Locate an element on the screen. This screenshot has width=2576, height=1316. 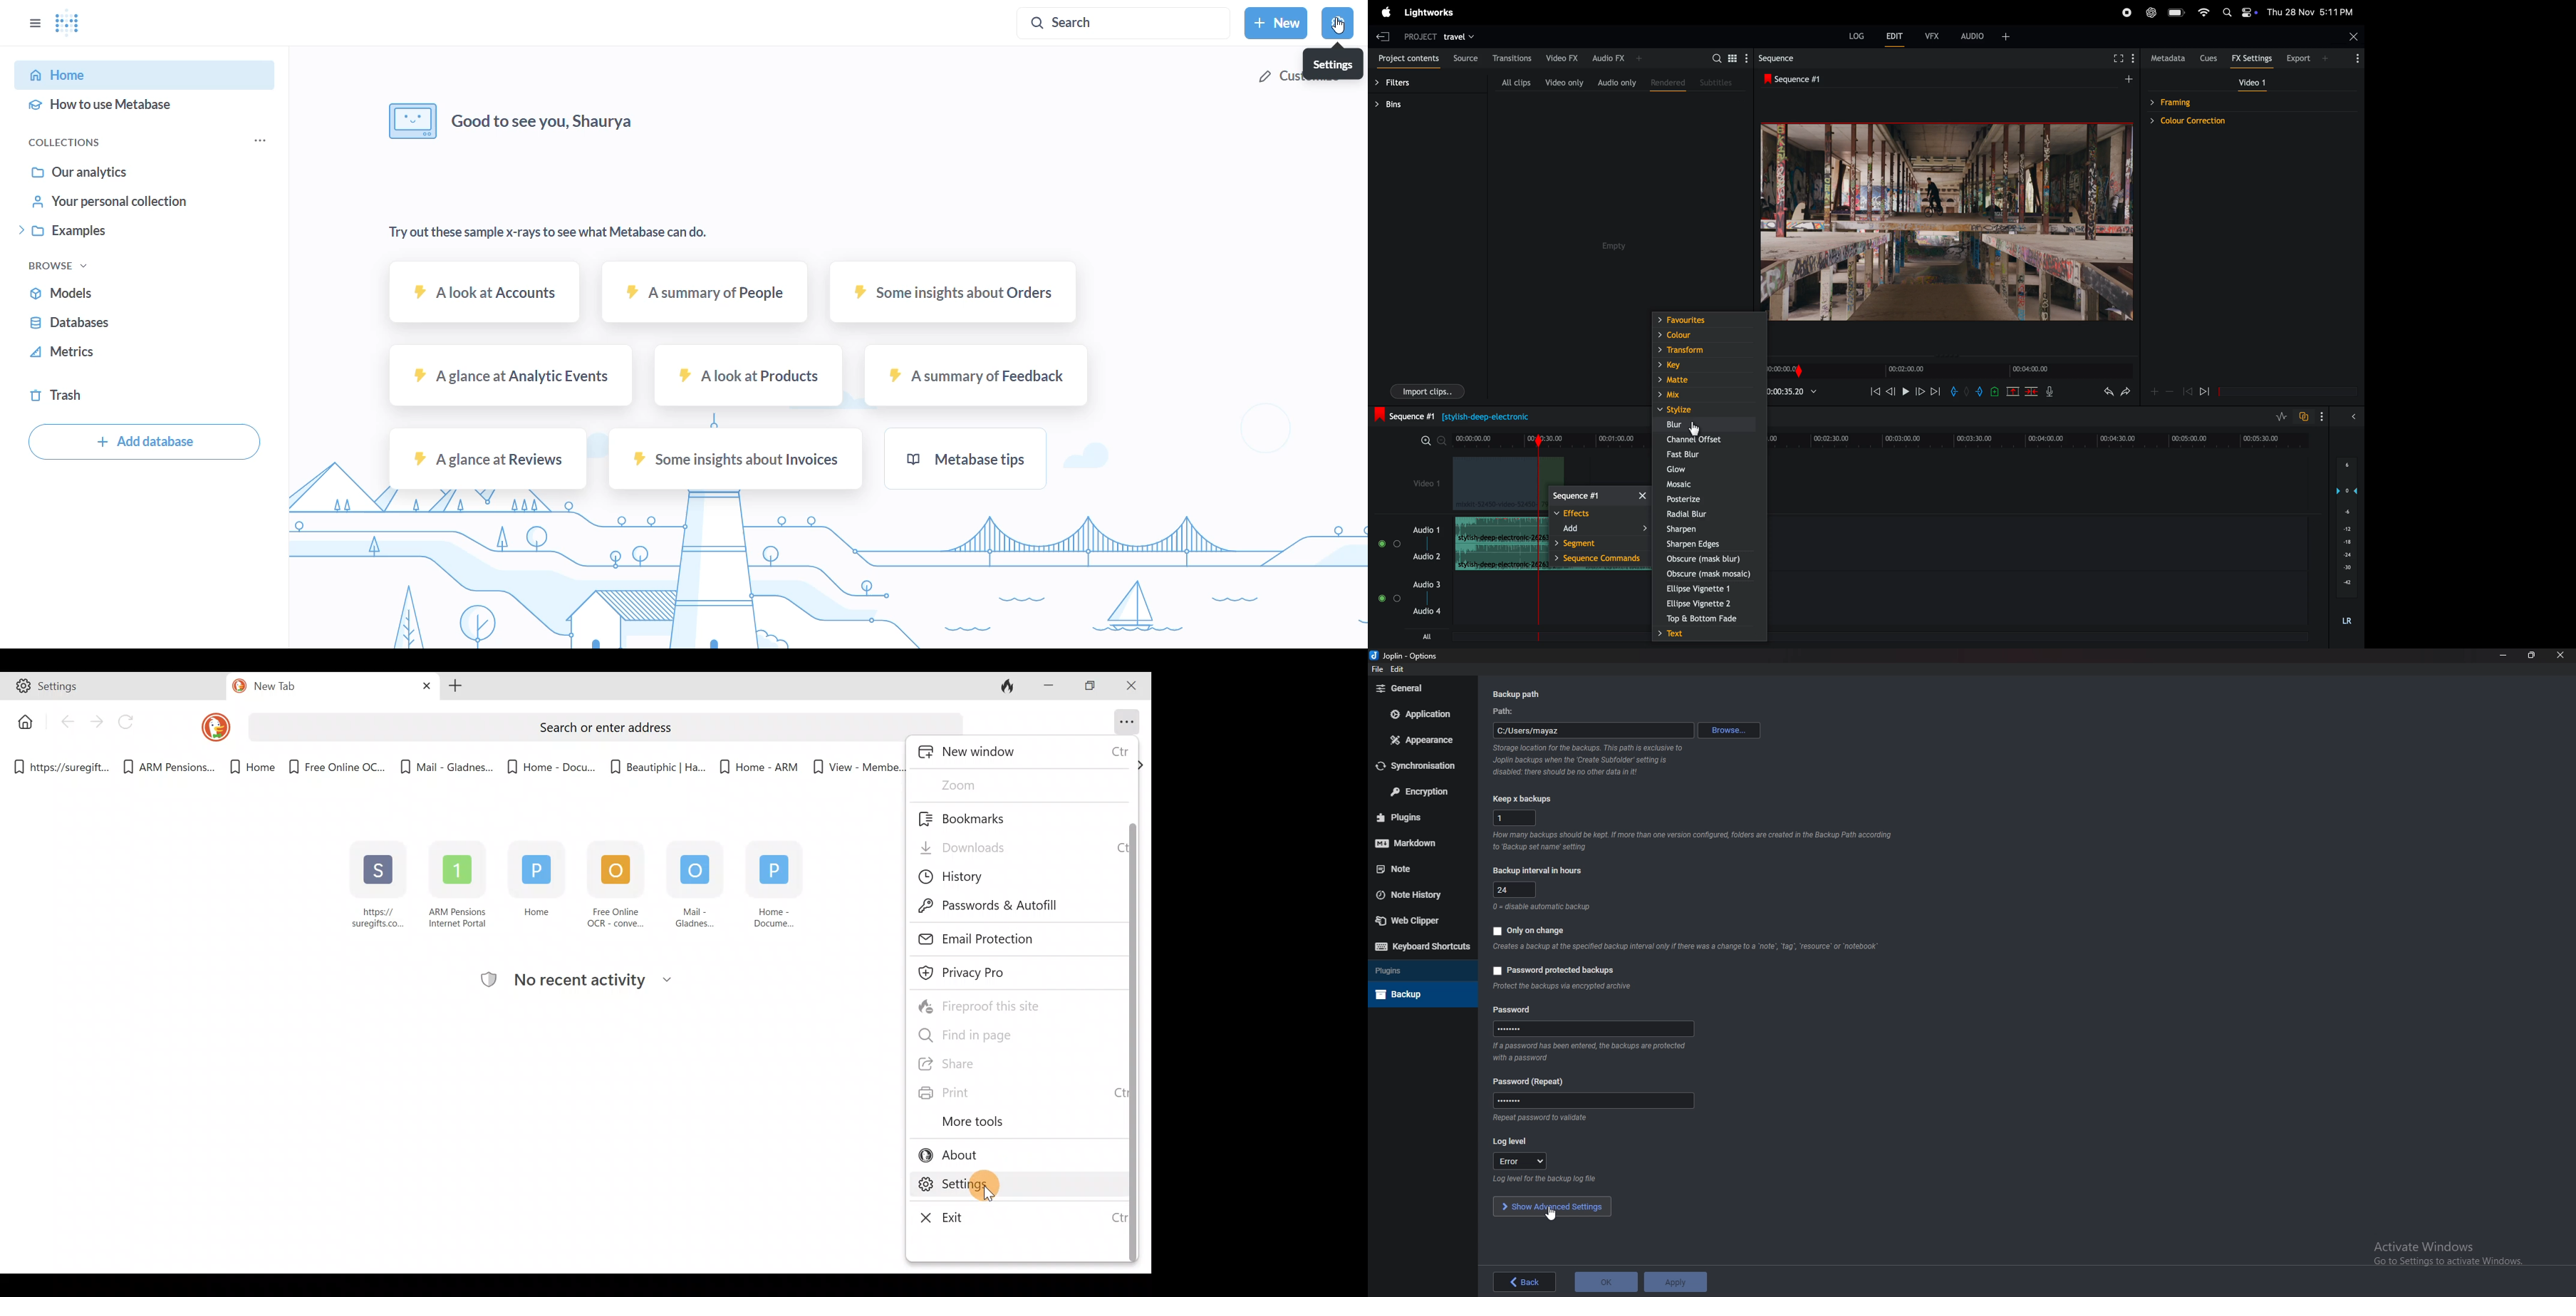
Mark down is located at coordinates (1415, 841).